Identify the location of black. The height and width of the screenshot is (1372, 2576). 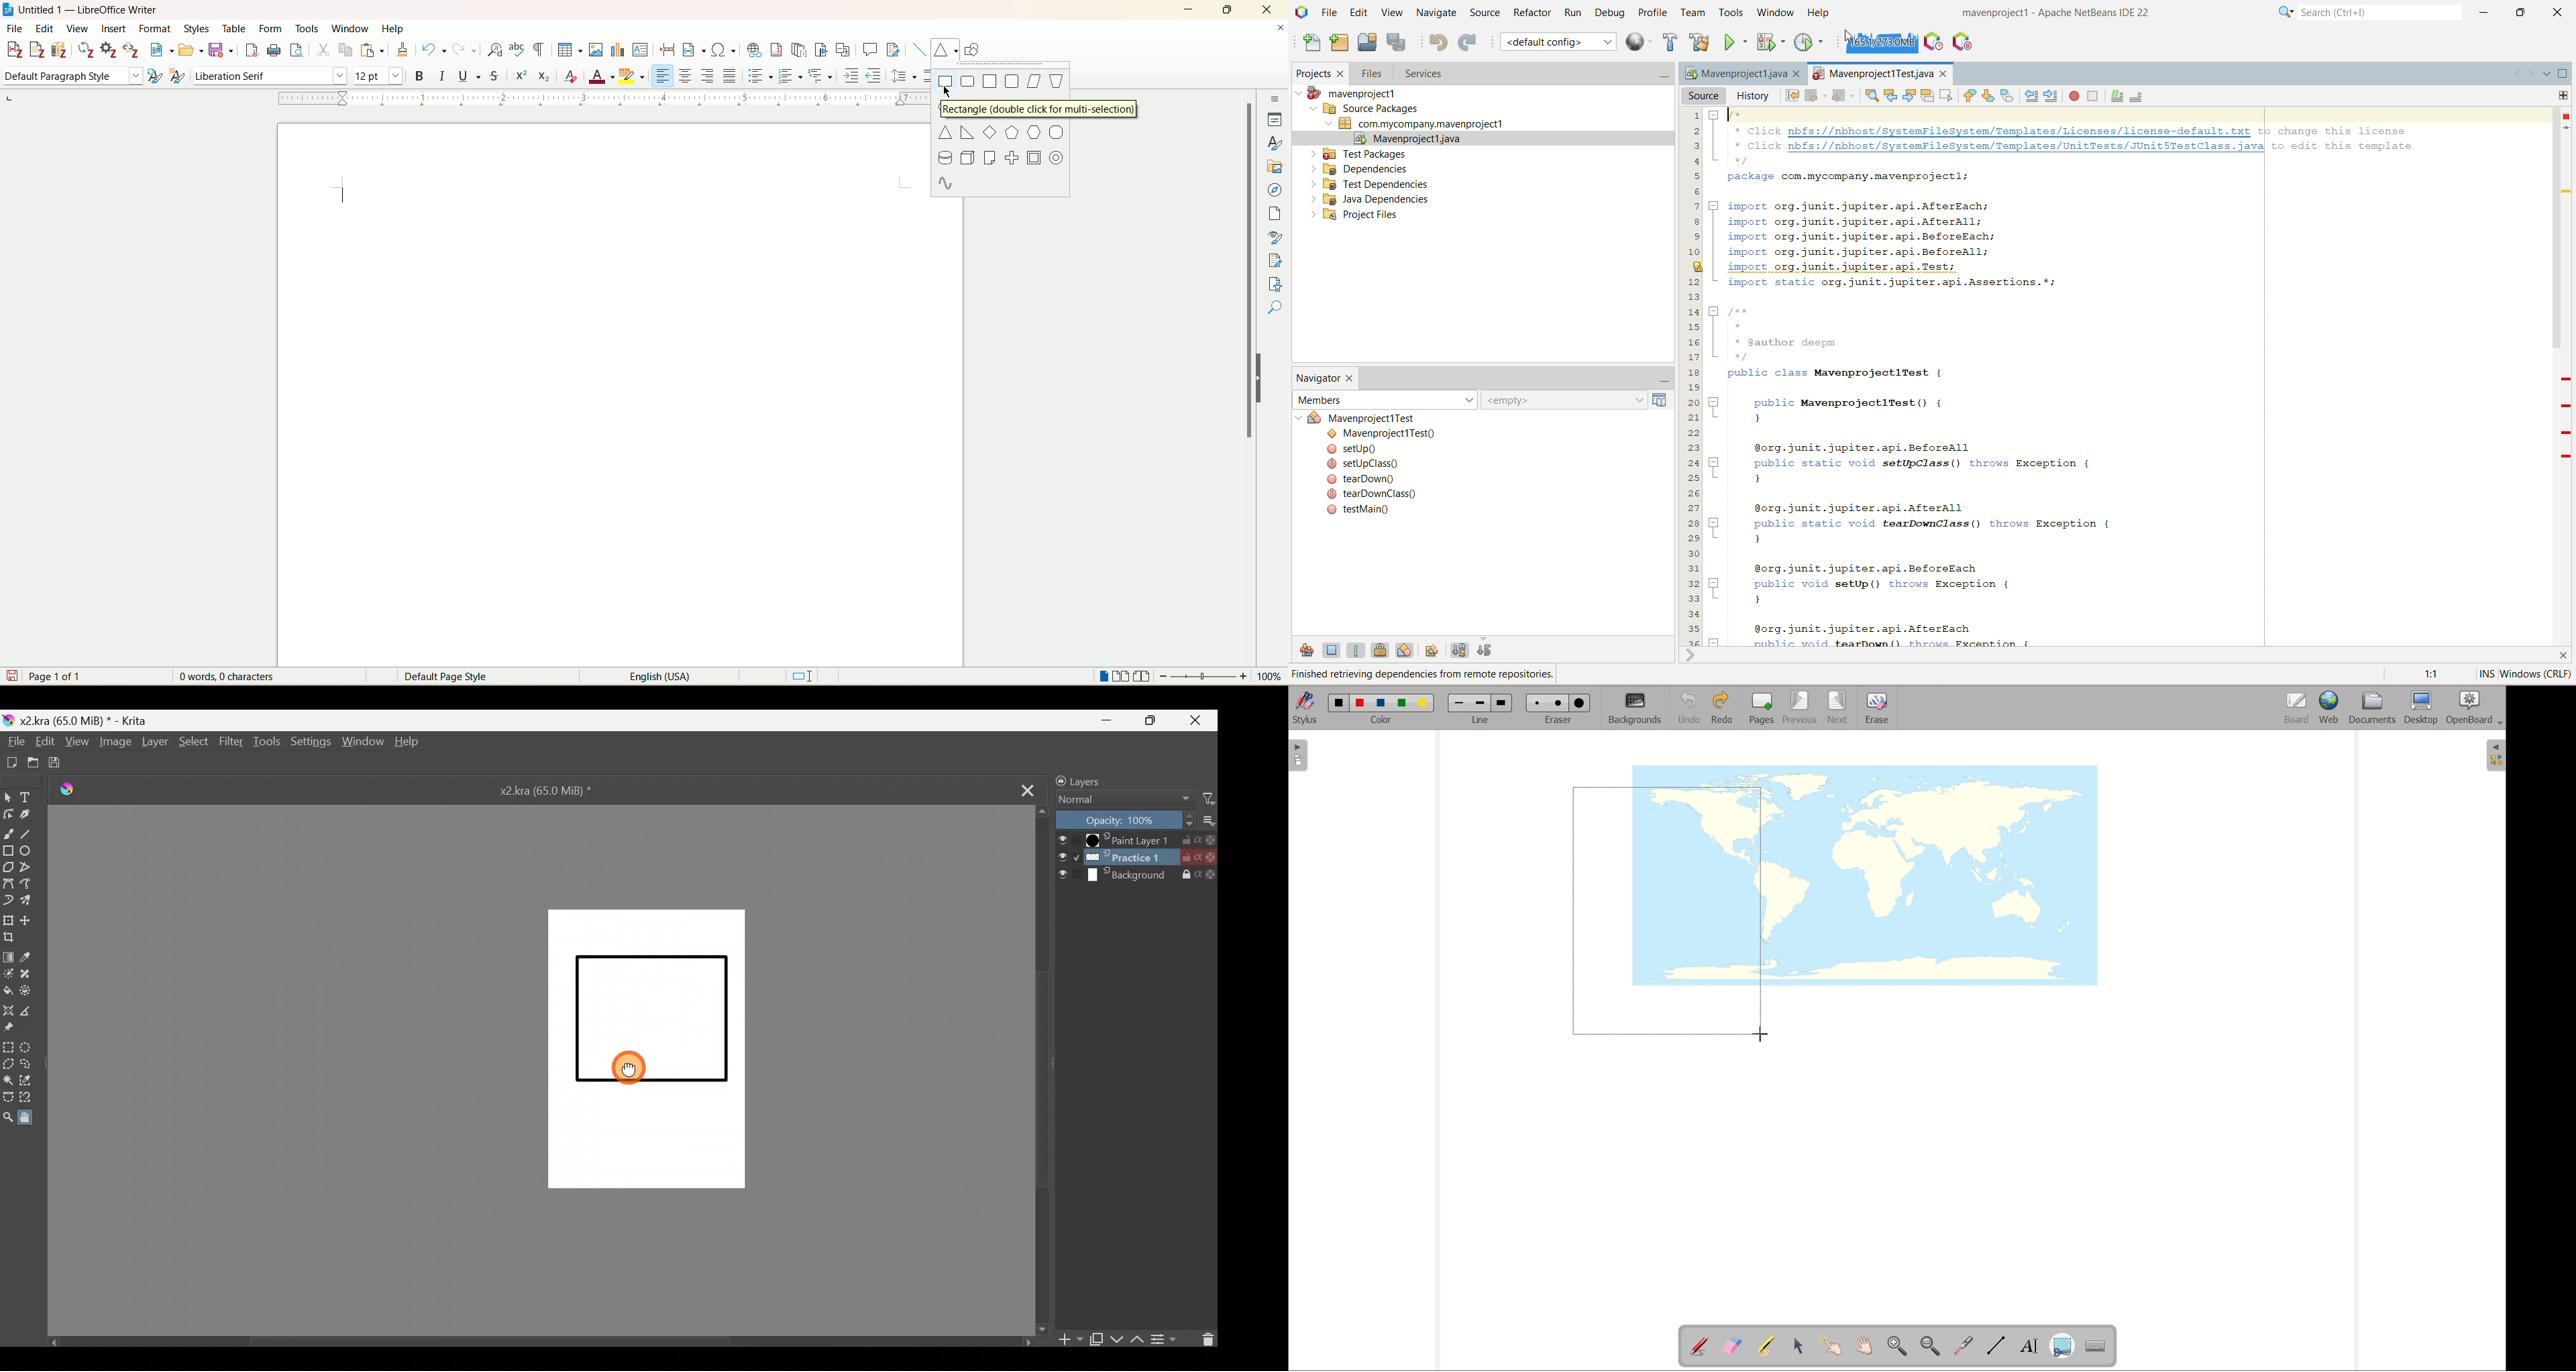
(1339, 701).